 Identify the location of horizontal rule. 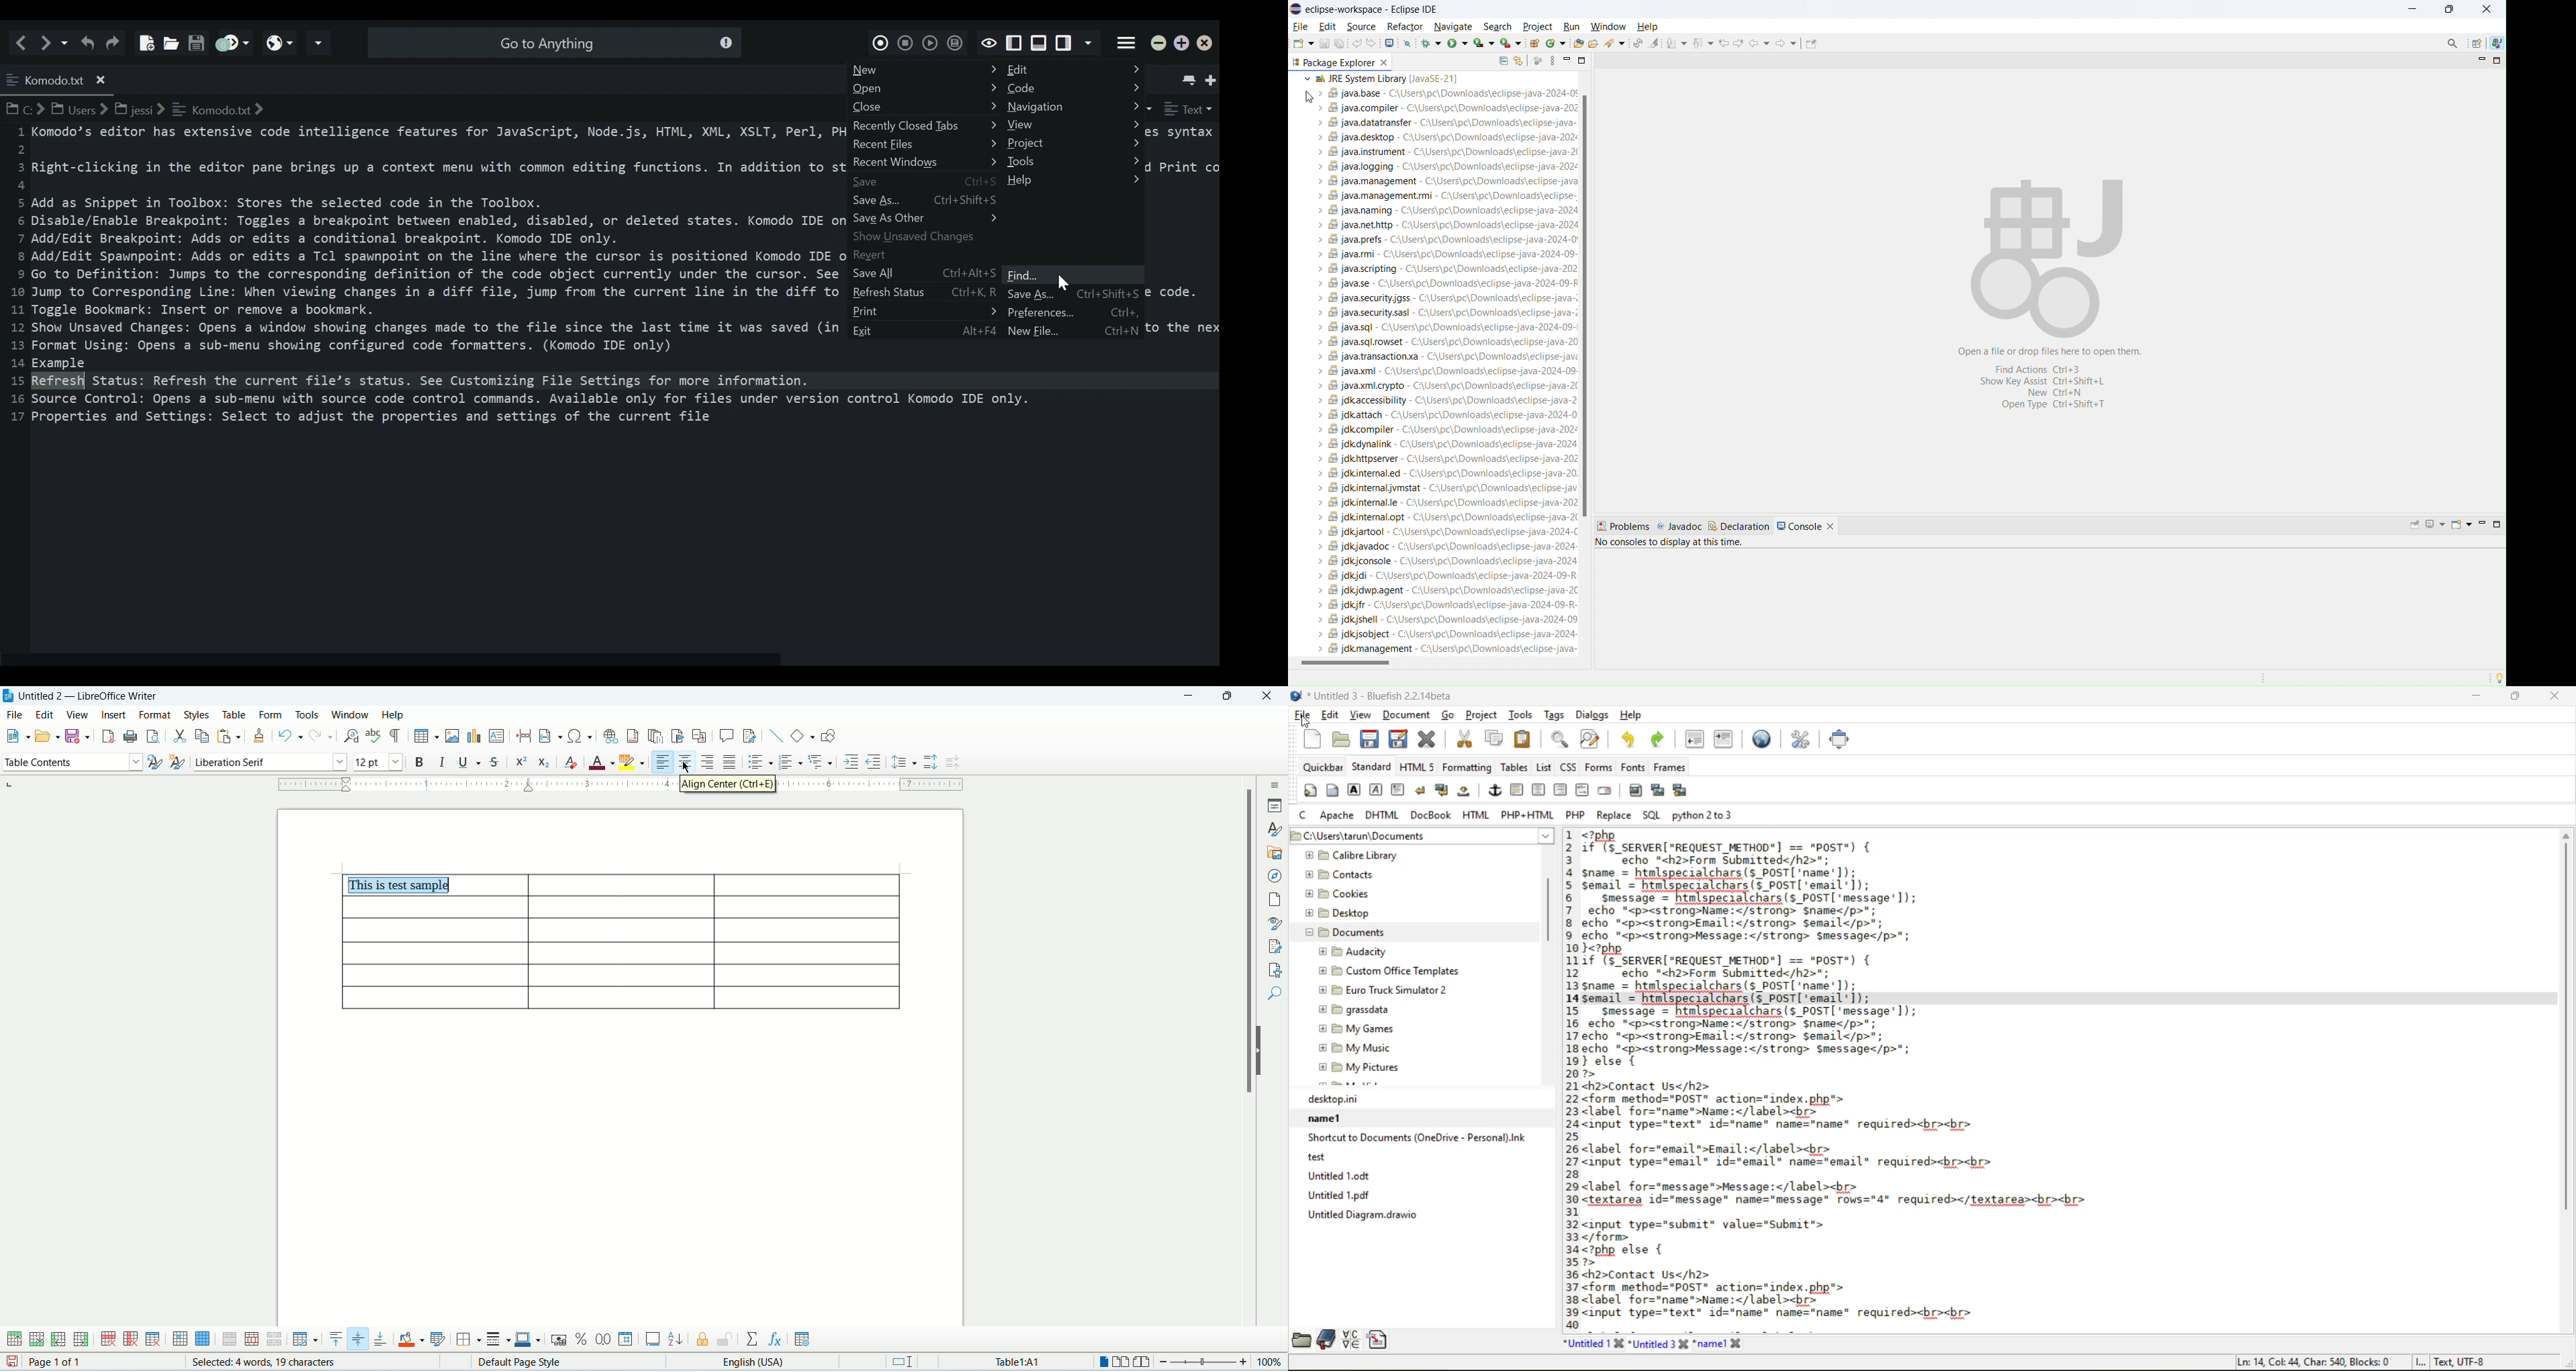
(1517, 790).